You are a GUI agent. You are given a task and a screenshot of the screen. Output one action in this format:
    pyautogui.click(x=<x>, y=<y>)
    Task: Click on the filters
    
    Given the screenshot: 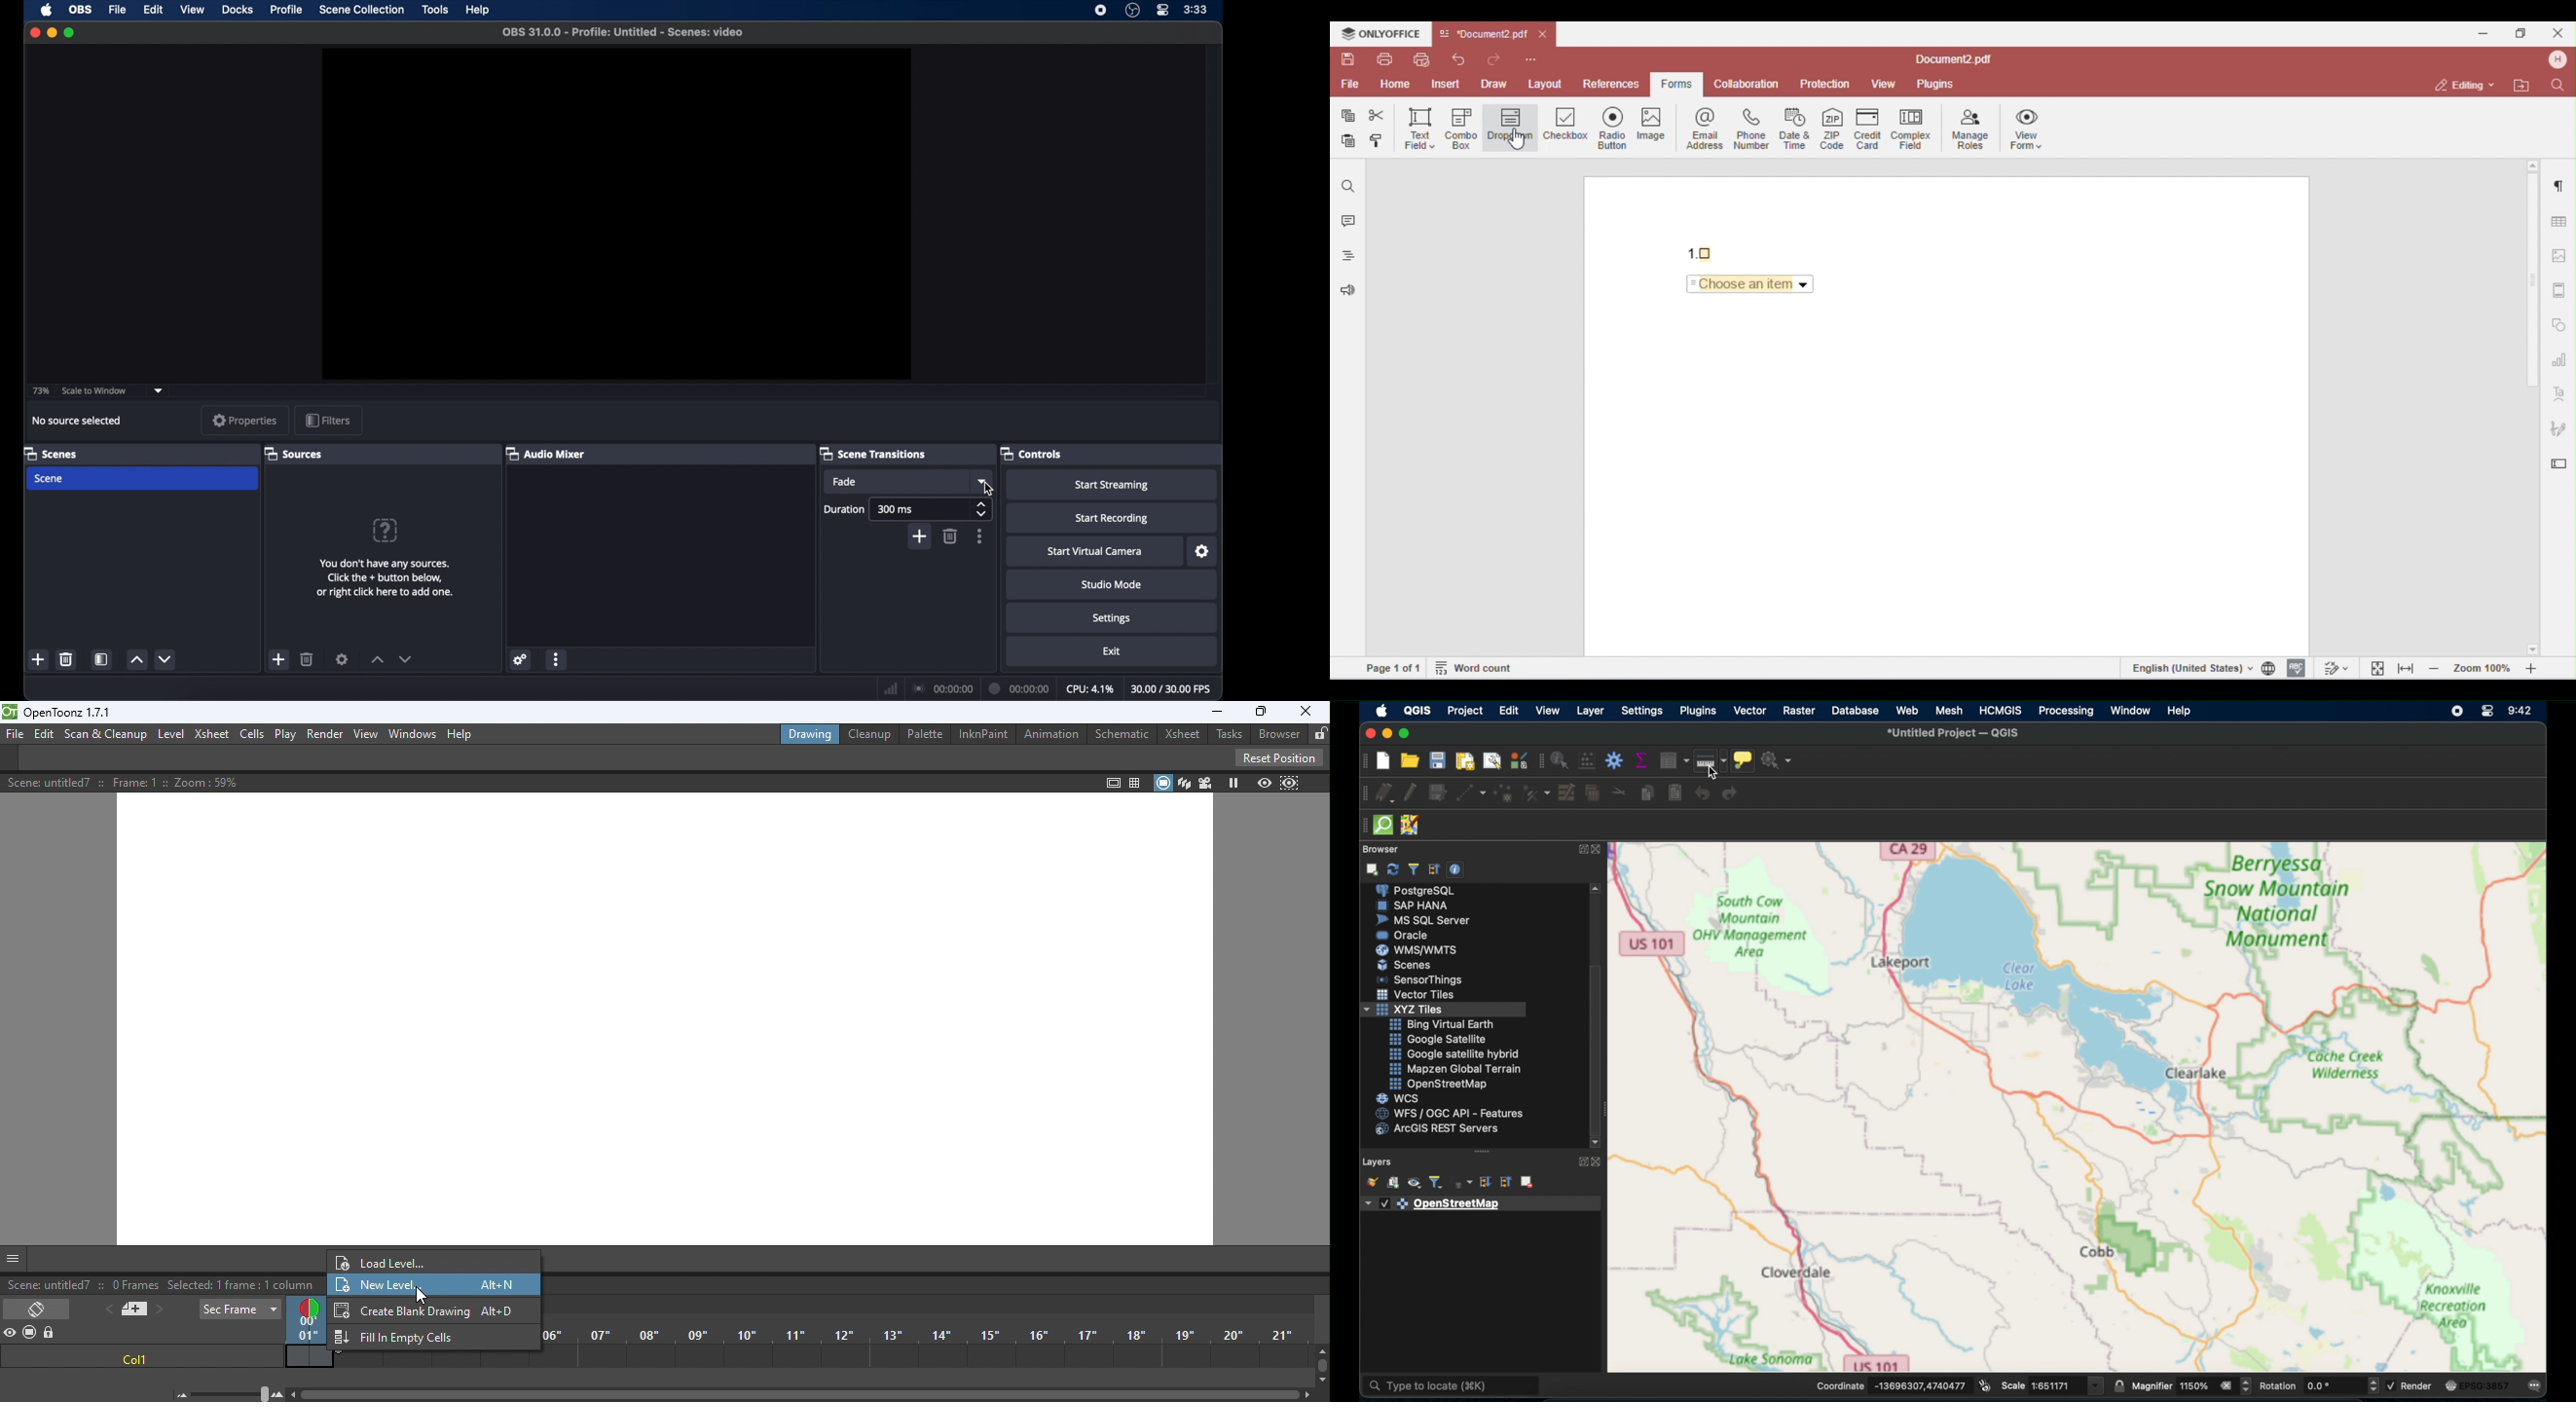 What is the action you would take?
    pyautogui.click(x=330, y=419)
    